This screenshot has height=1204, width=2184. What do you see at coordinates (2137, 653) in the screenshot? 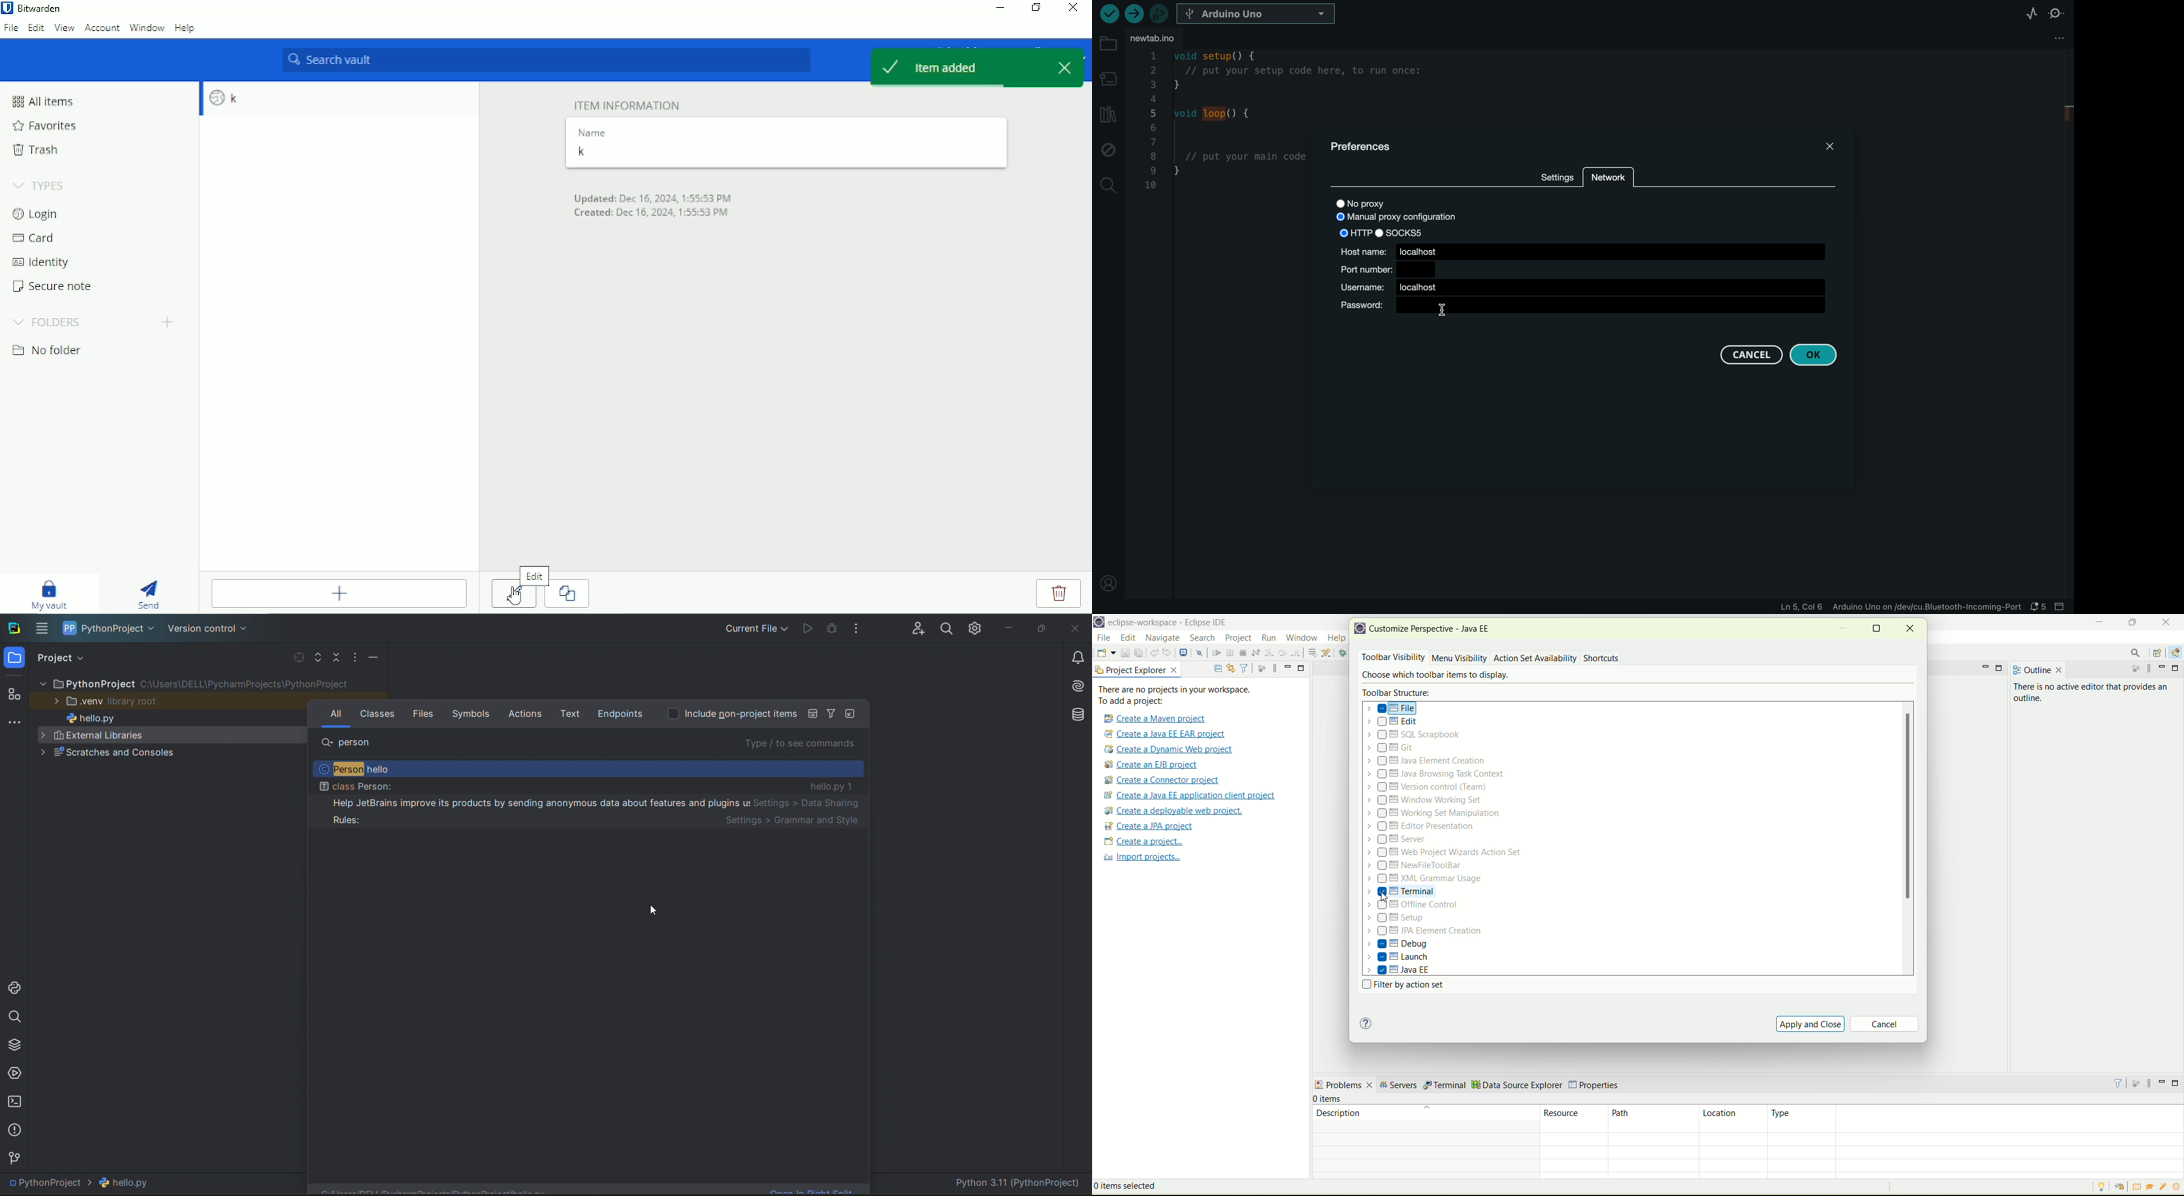
I see `search` at bounding box center [2137, 653].